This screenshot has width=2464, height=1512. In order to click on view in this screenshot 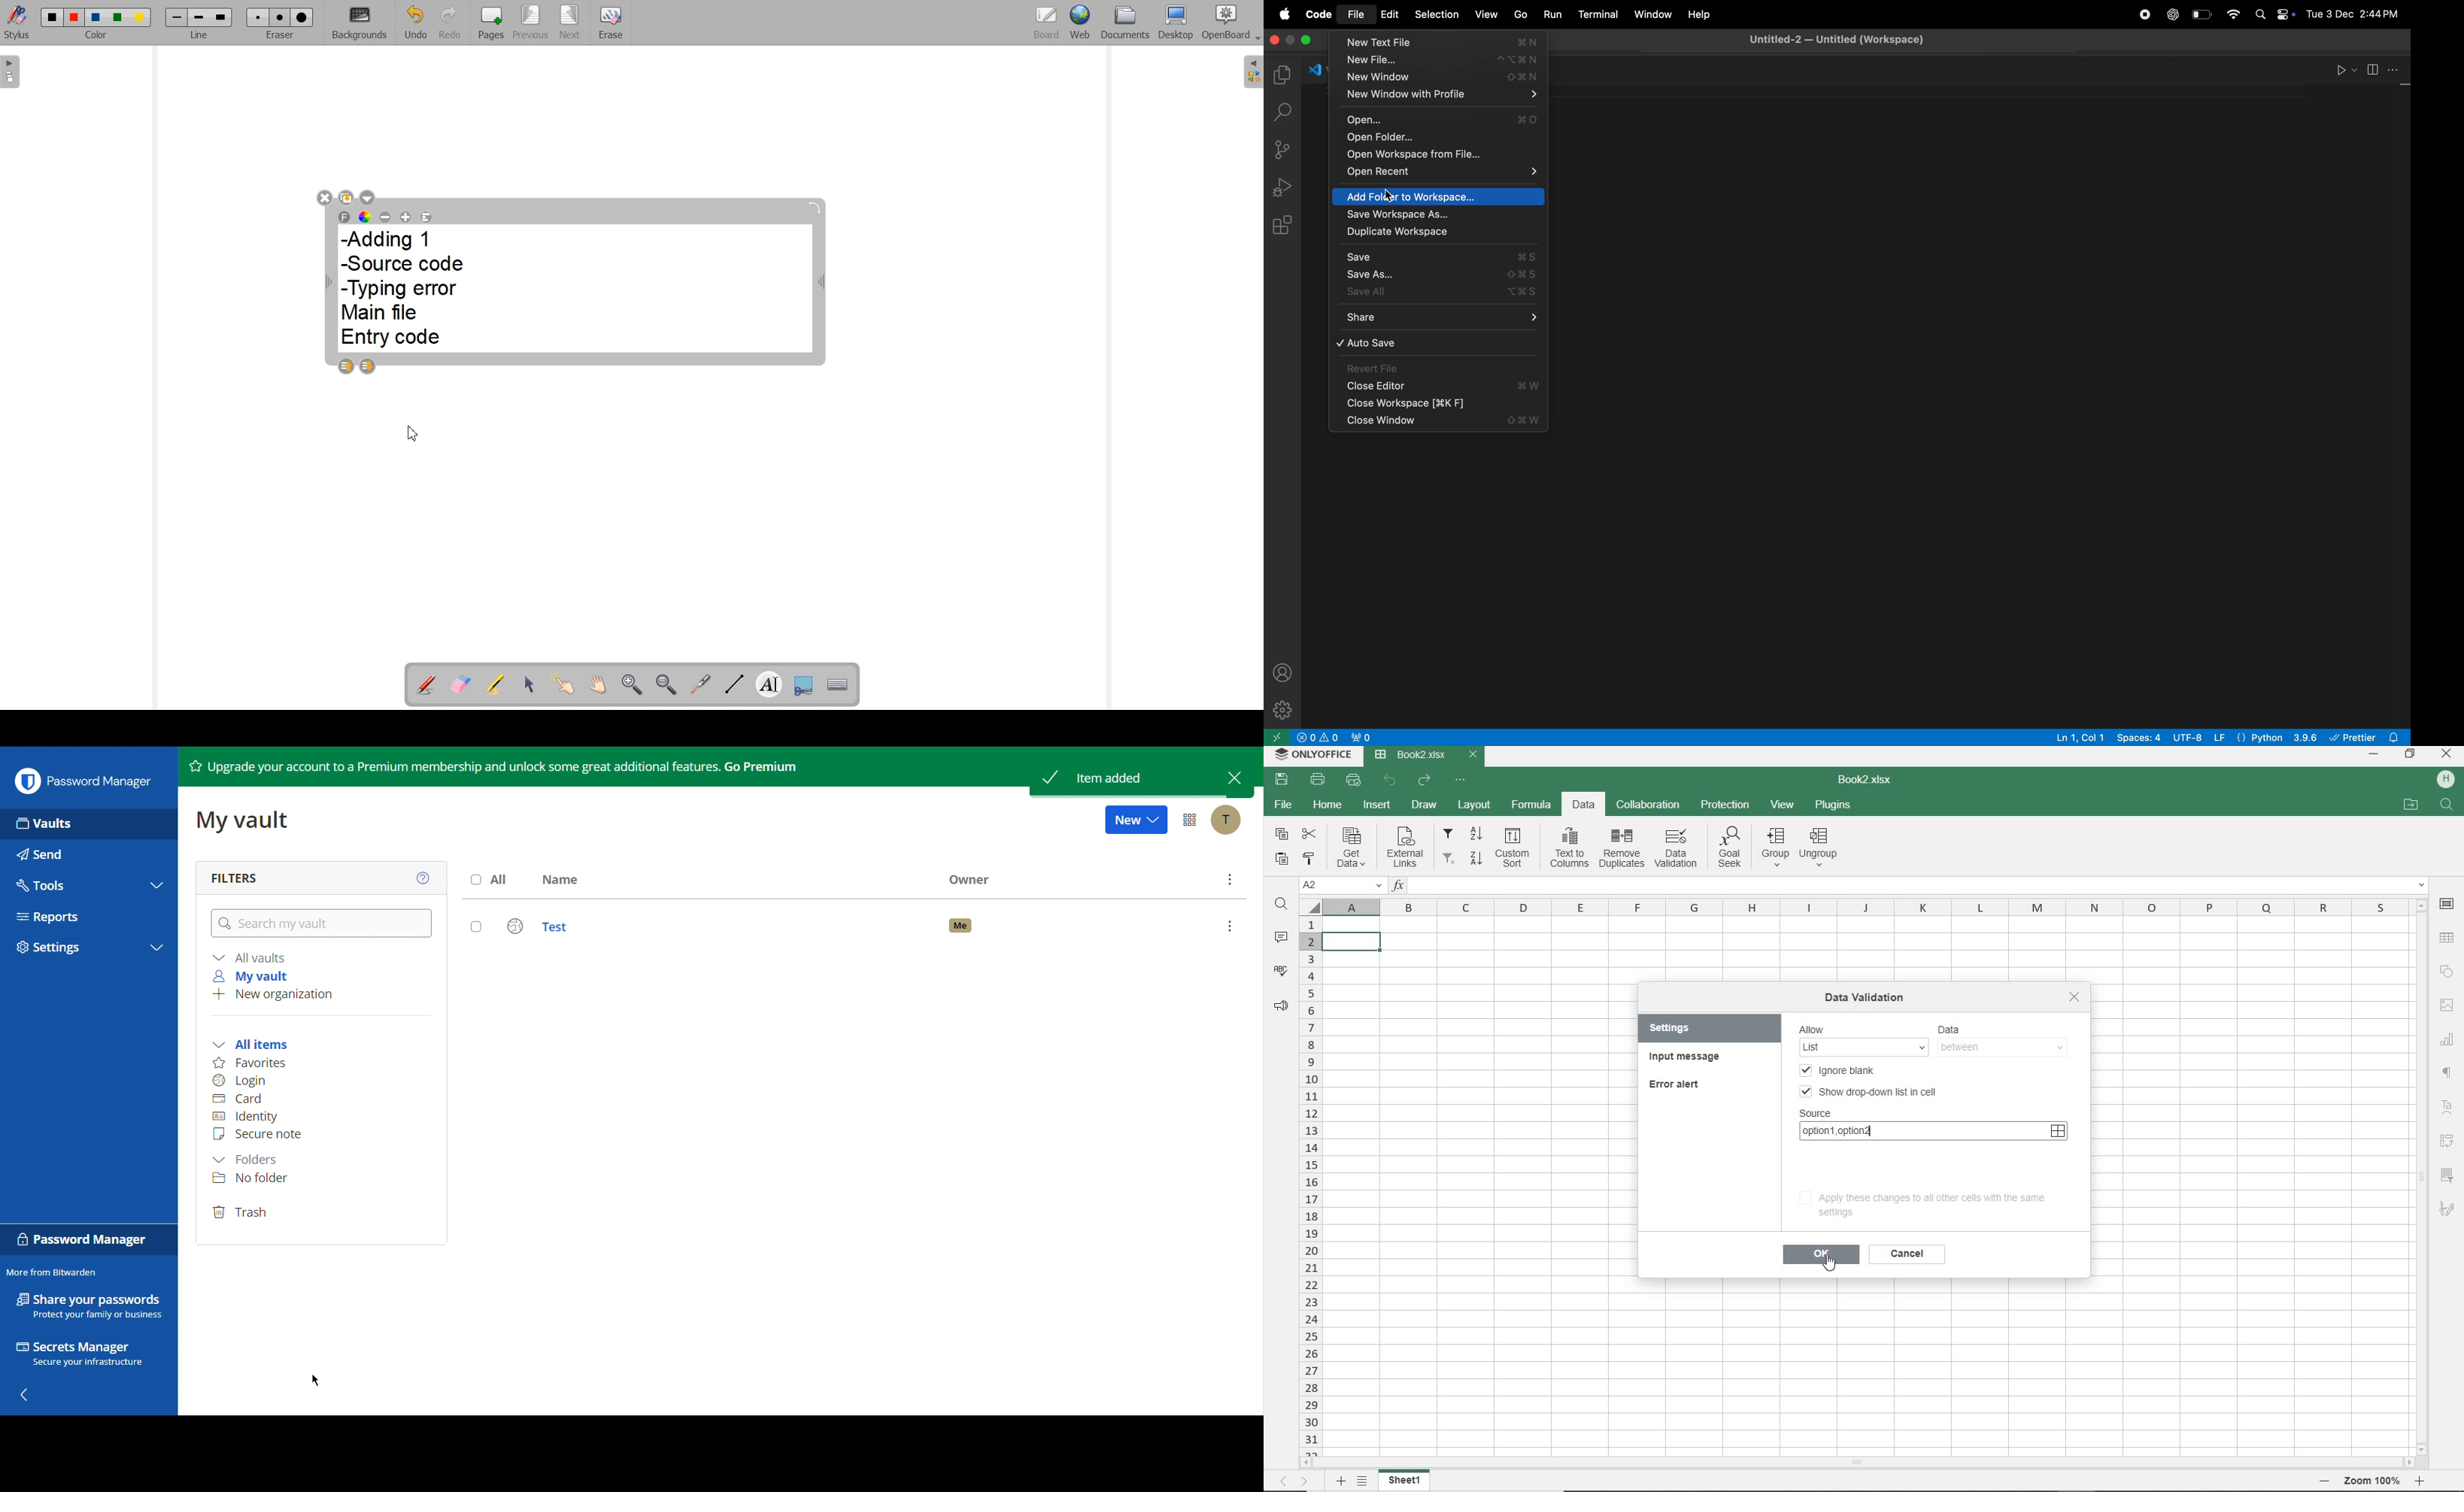, I will do `click(1488, 14)`.